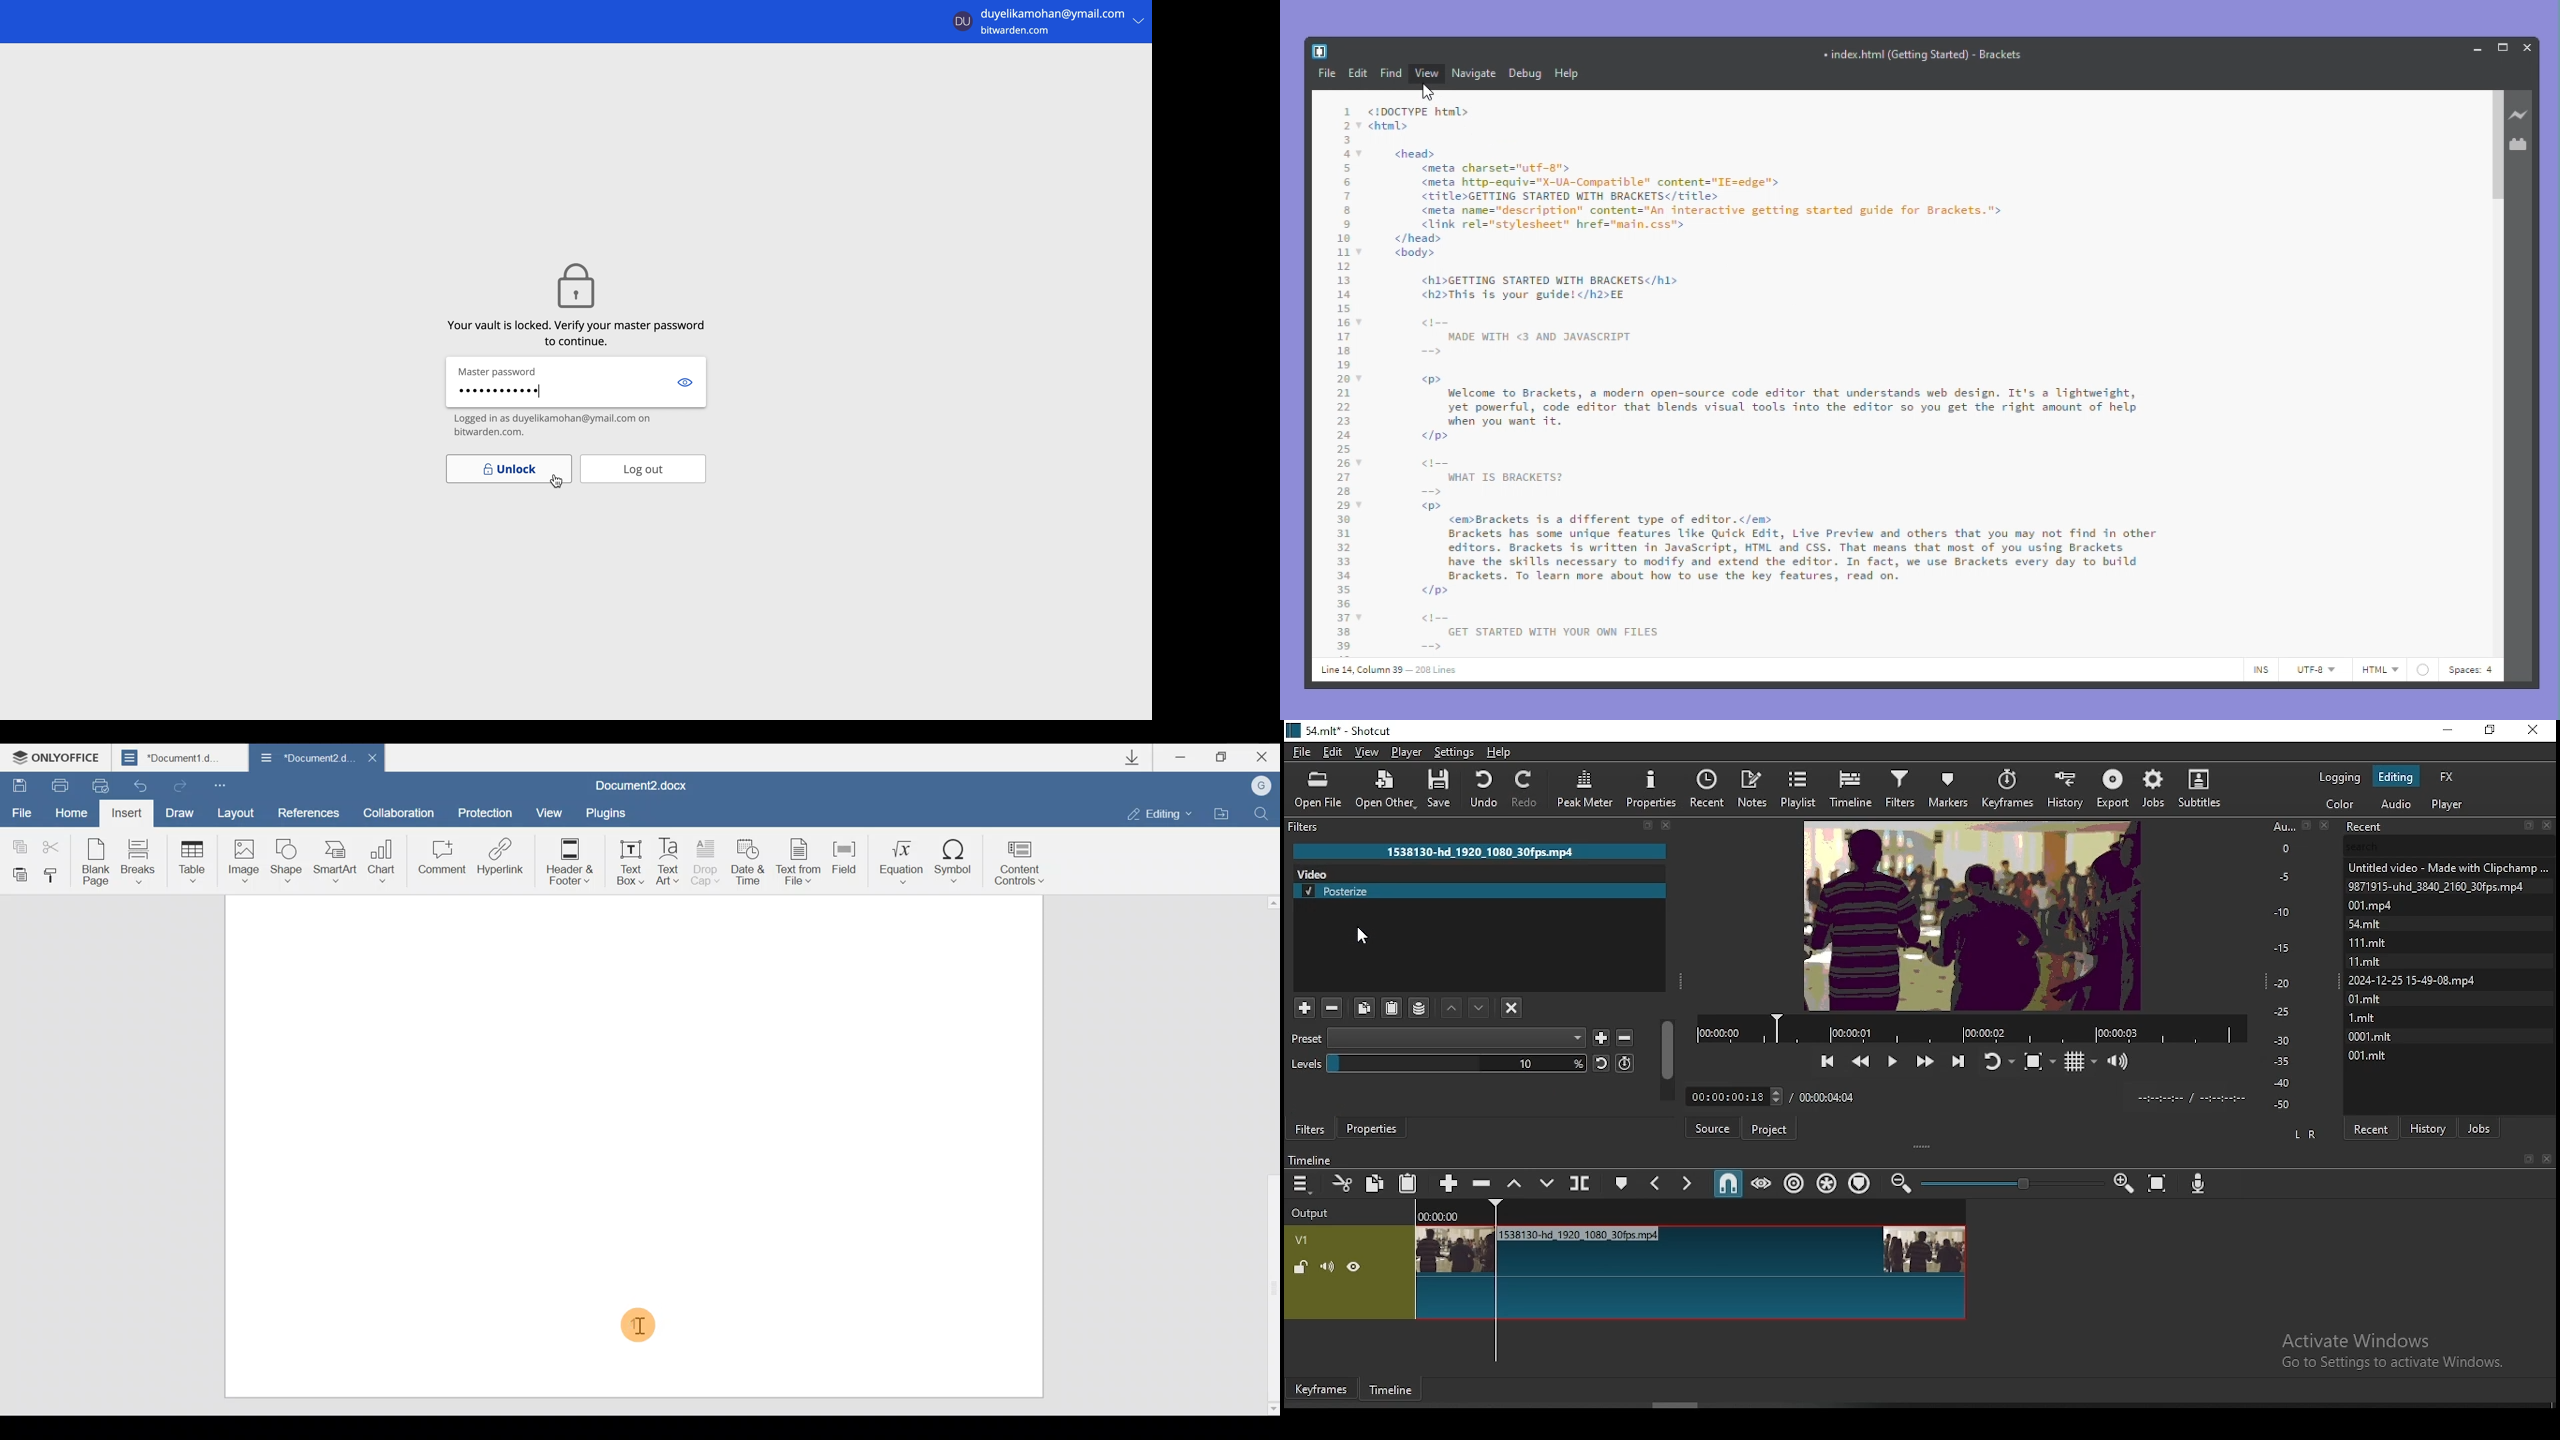  I want to click on 35, so click(1343, 588).